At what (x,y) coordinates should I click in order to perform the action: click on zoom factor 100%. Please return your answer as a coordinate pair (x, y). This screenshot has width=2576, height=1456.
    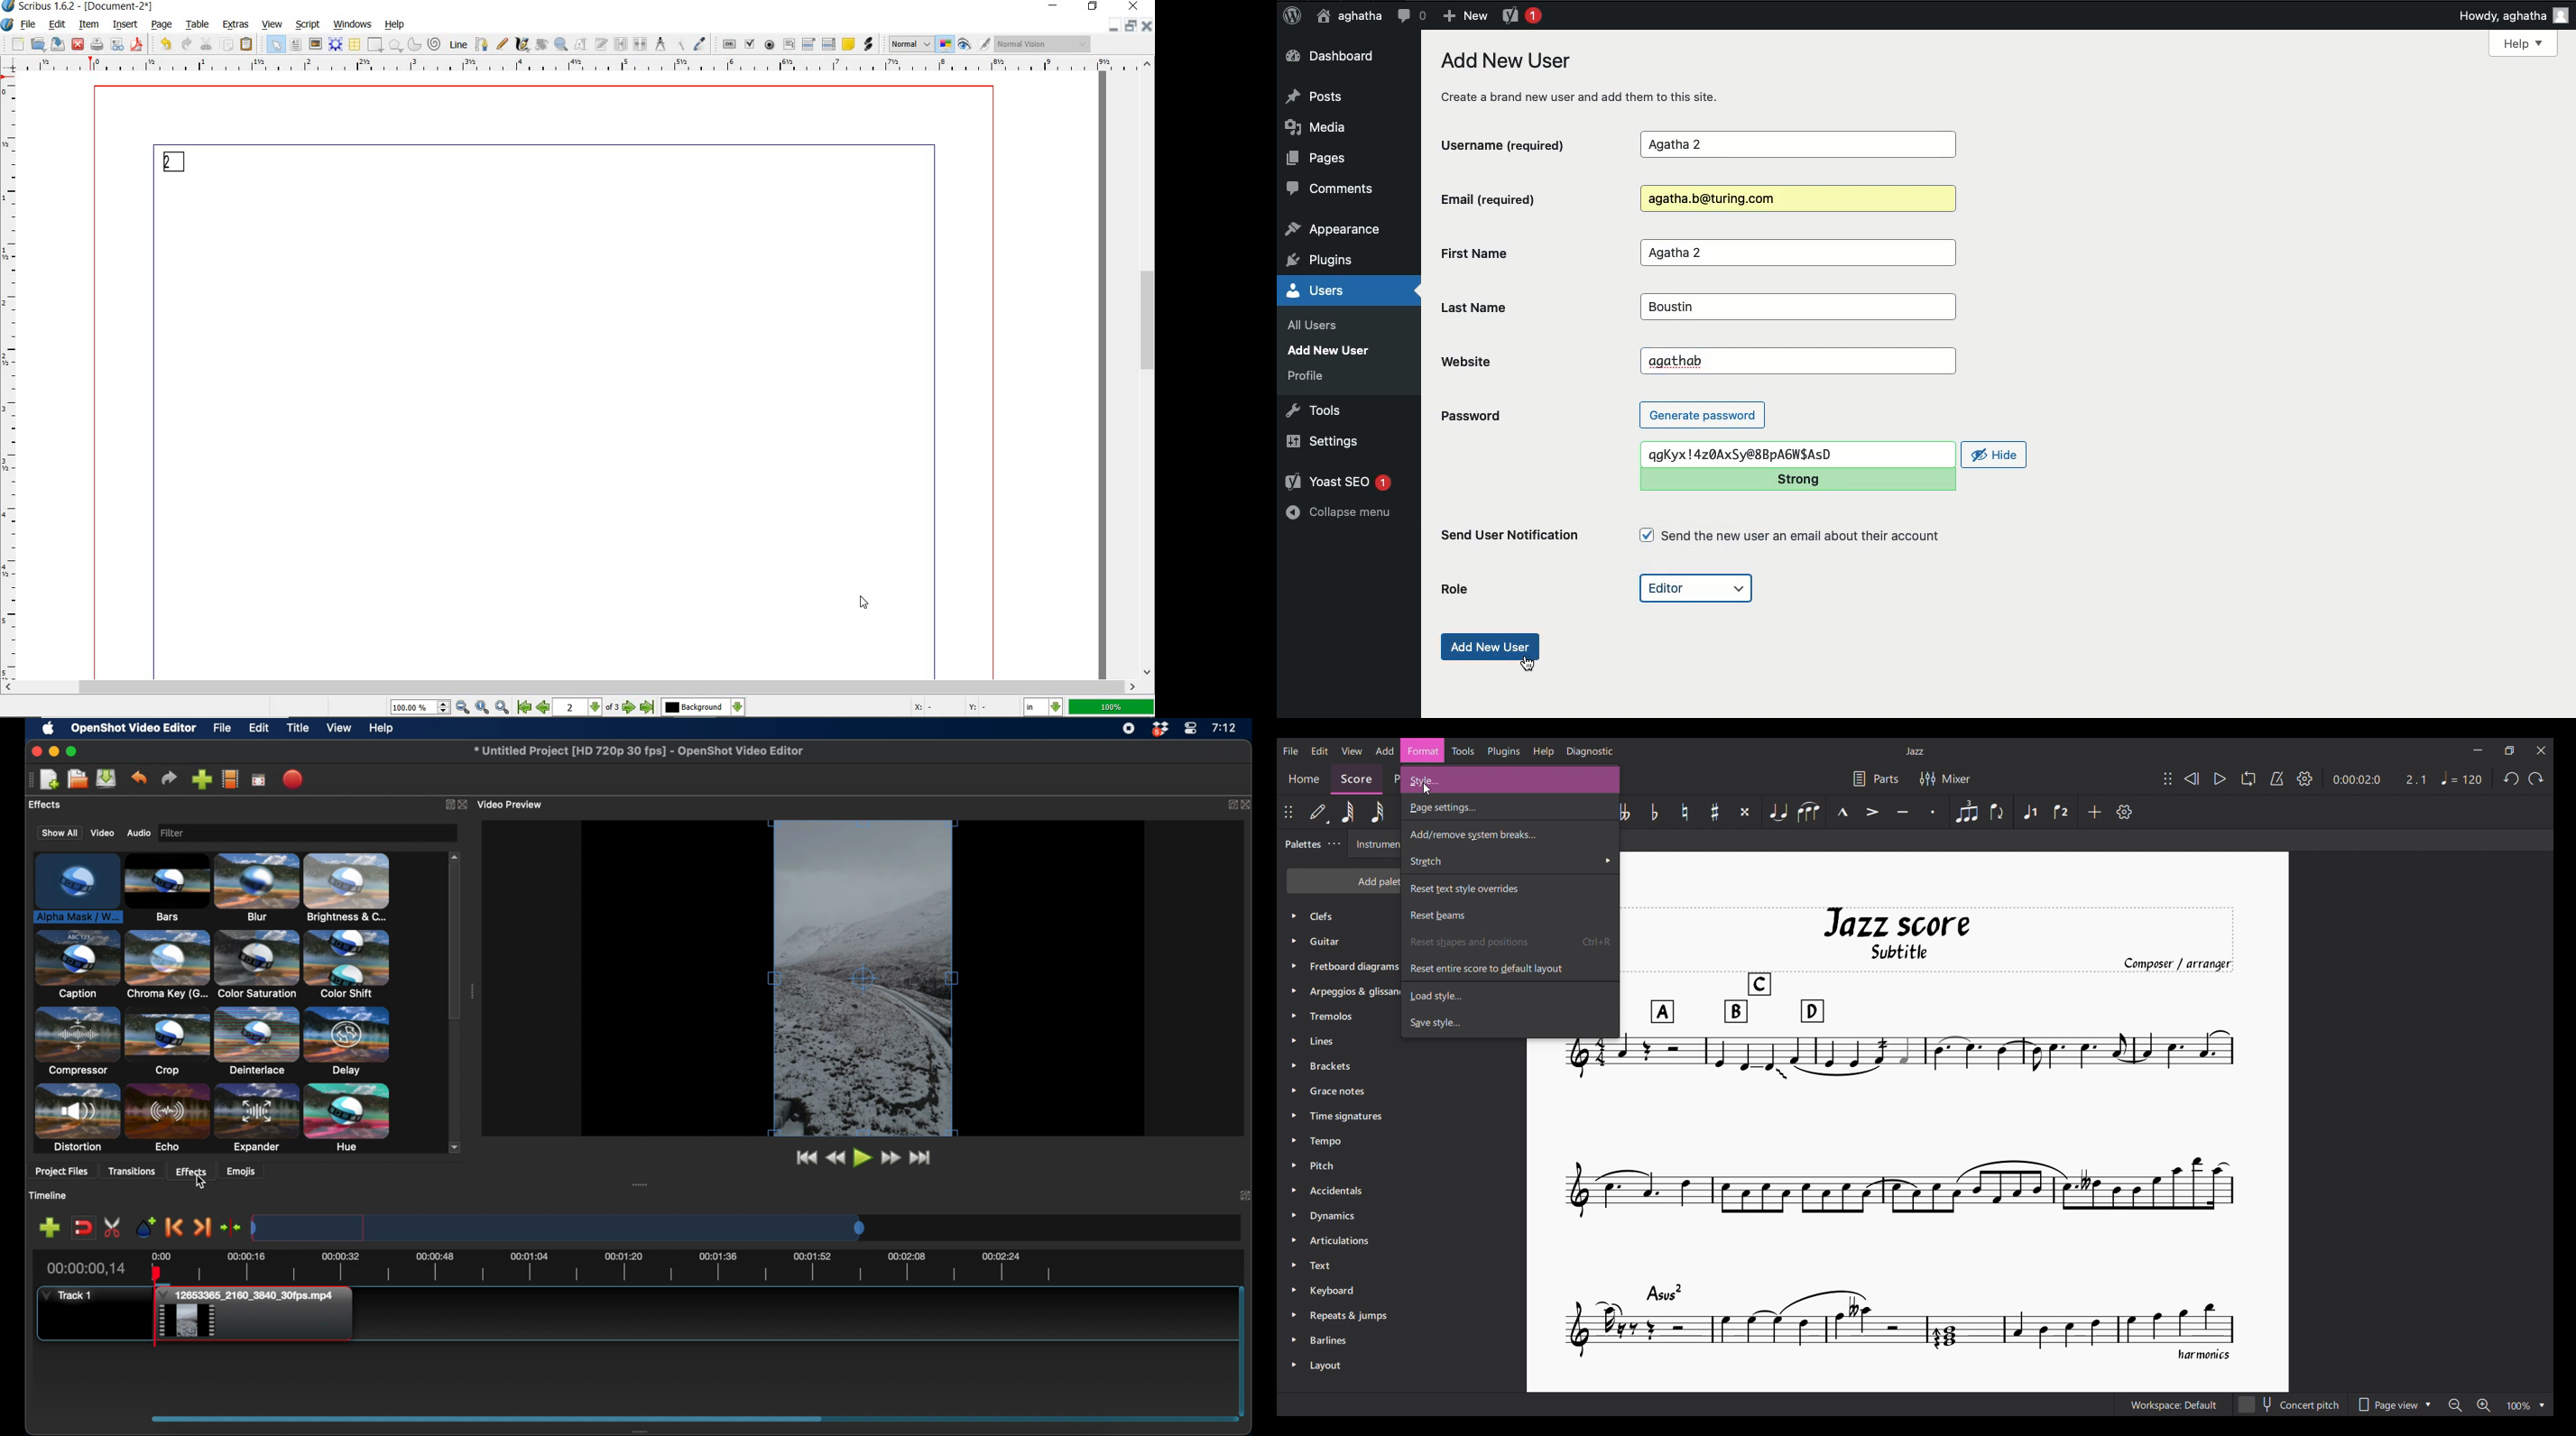
    Looking at the image, I should click on (1112, 708).